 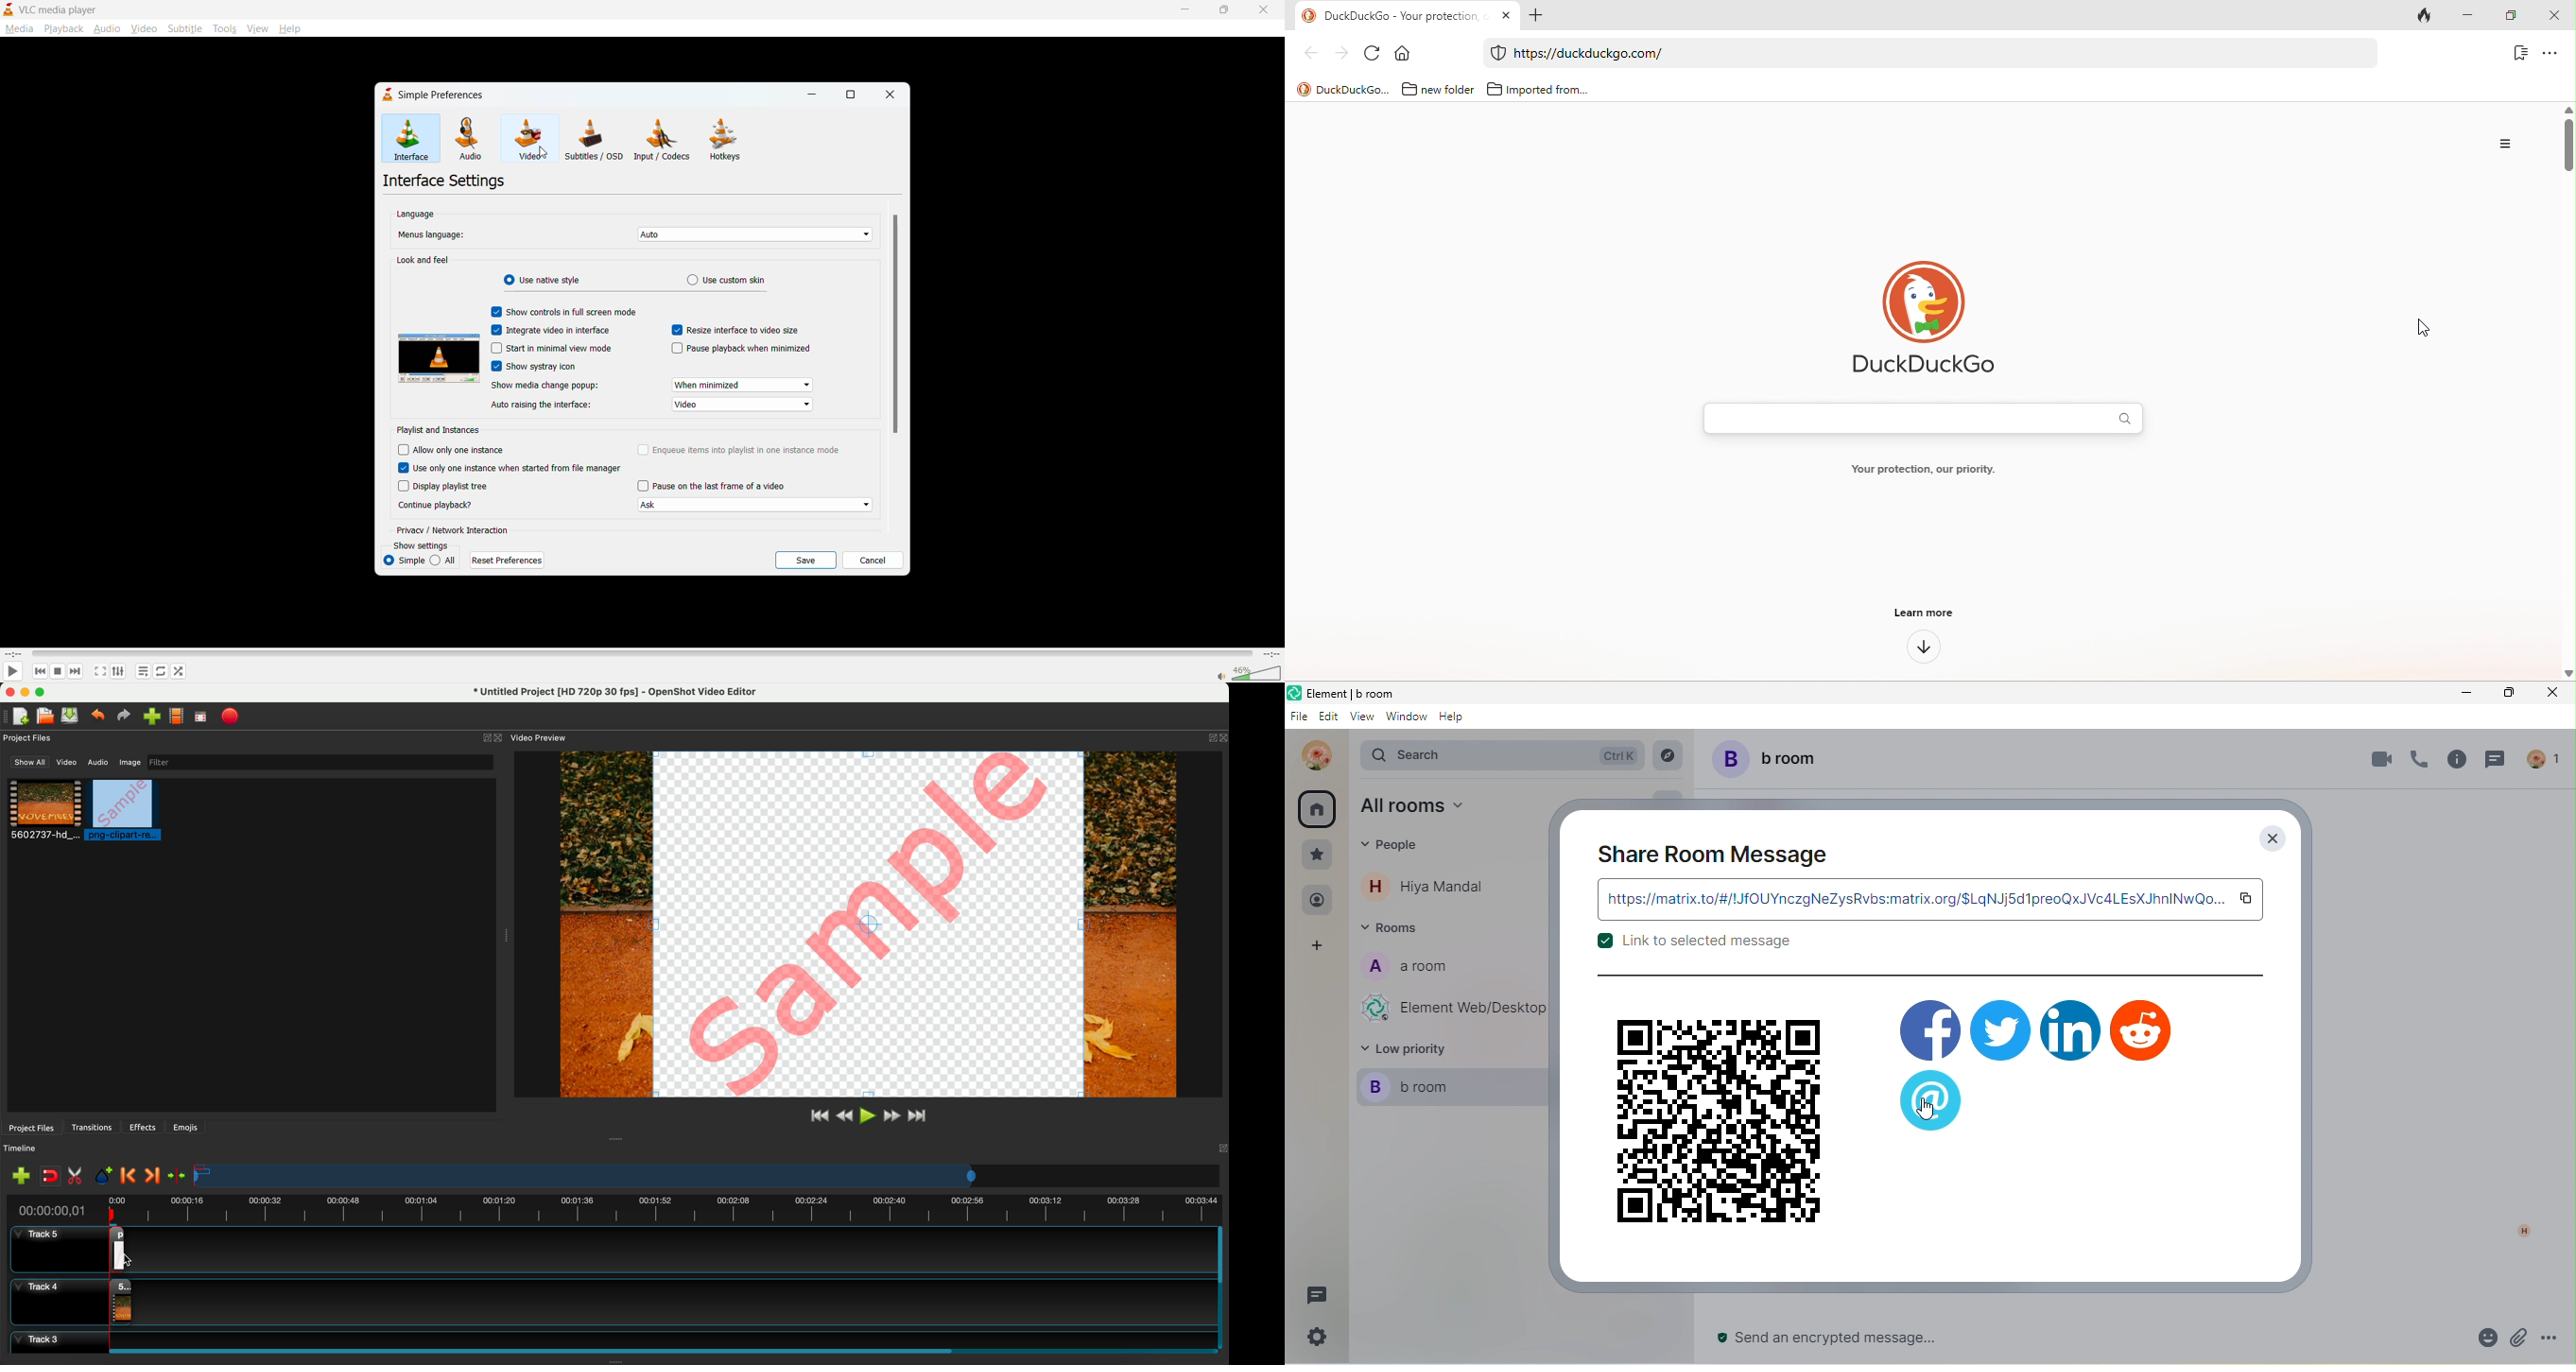 I want to click on show settings, so click(x=426, y=546).